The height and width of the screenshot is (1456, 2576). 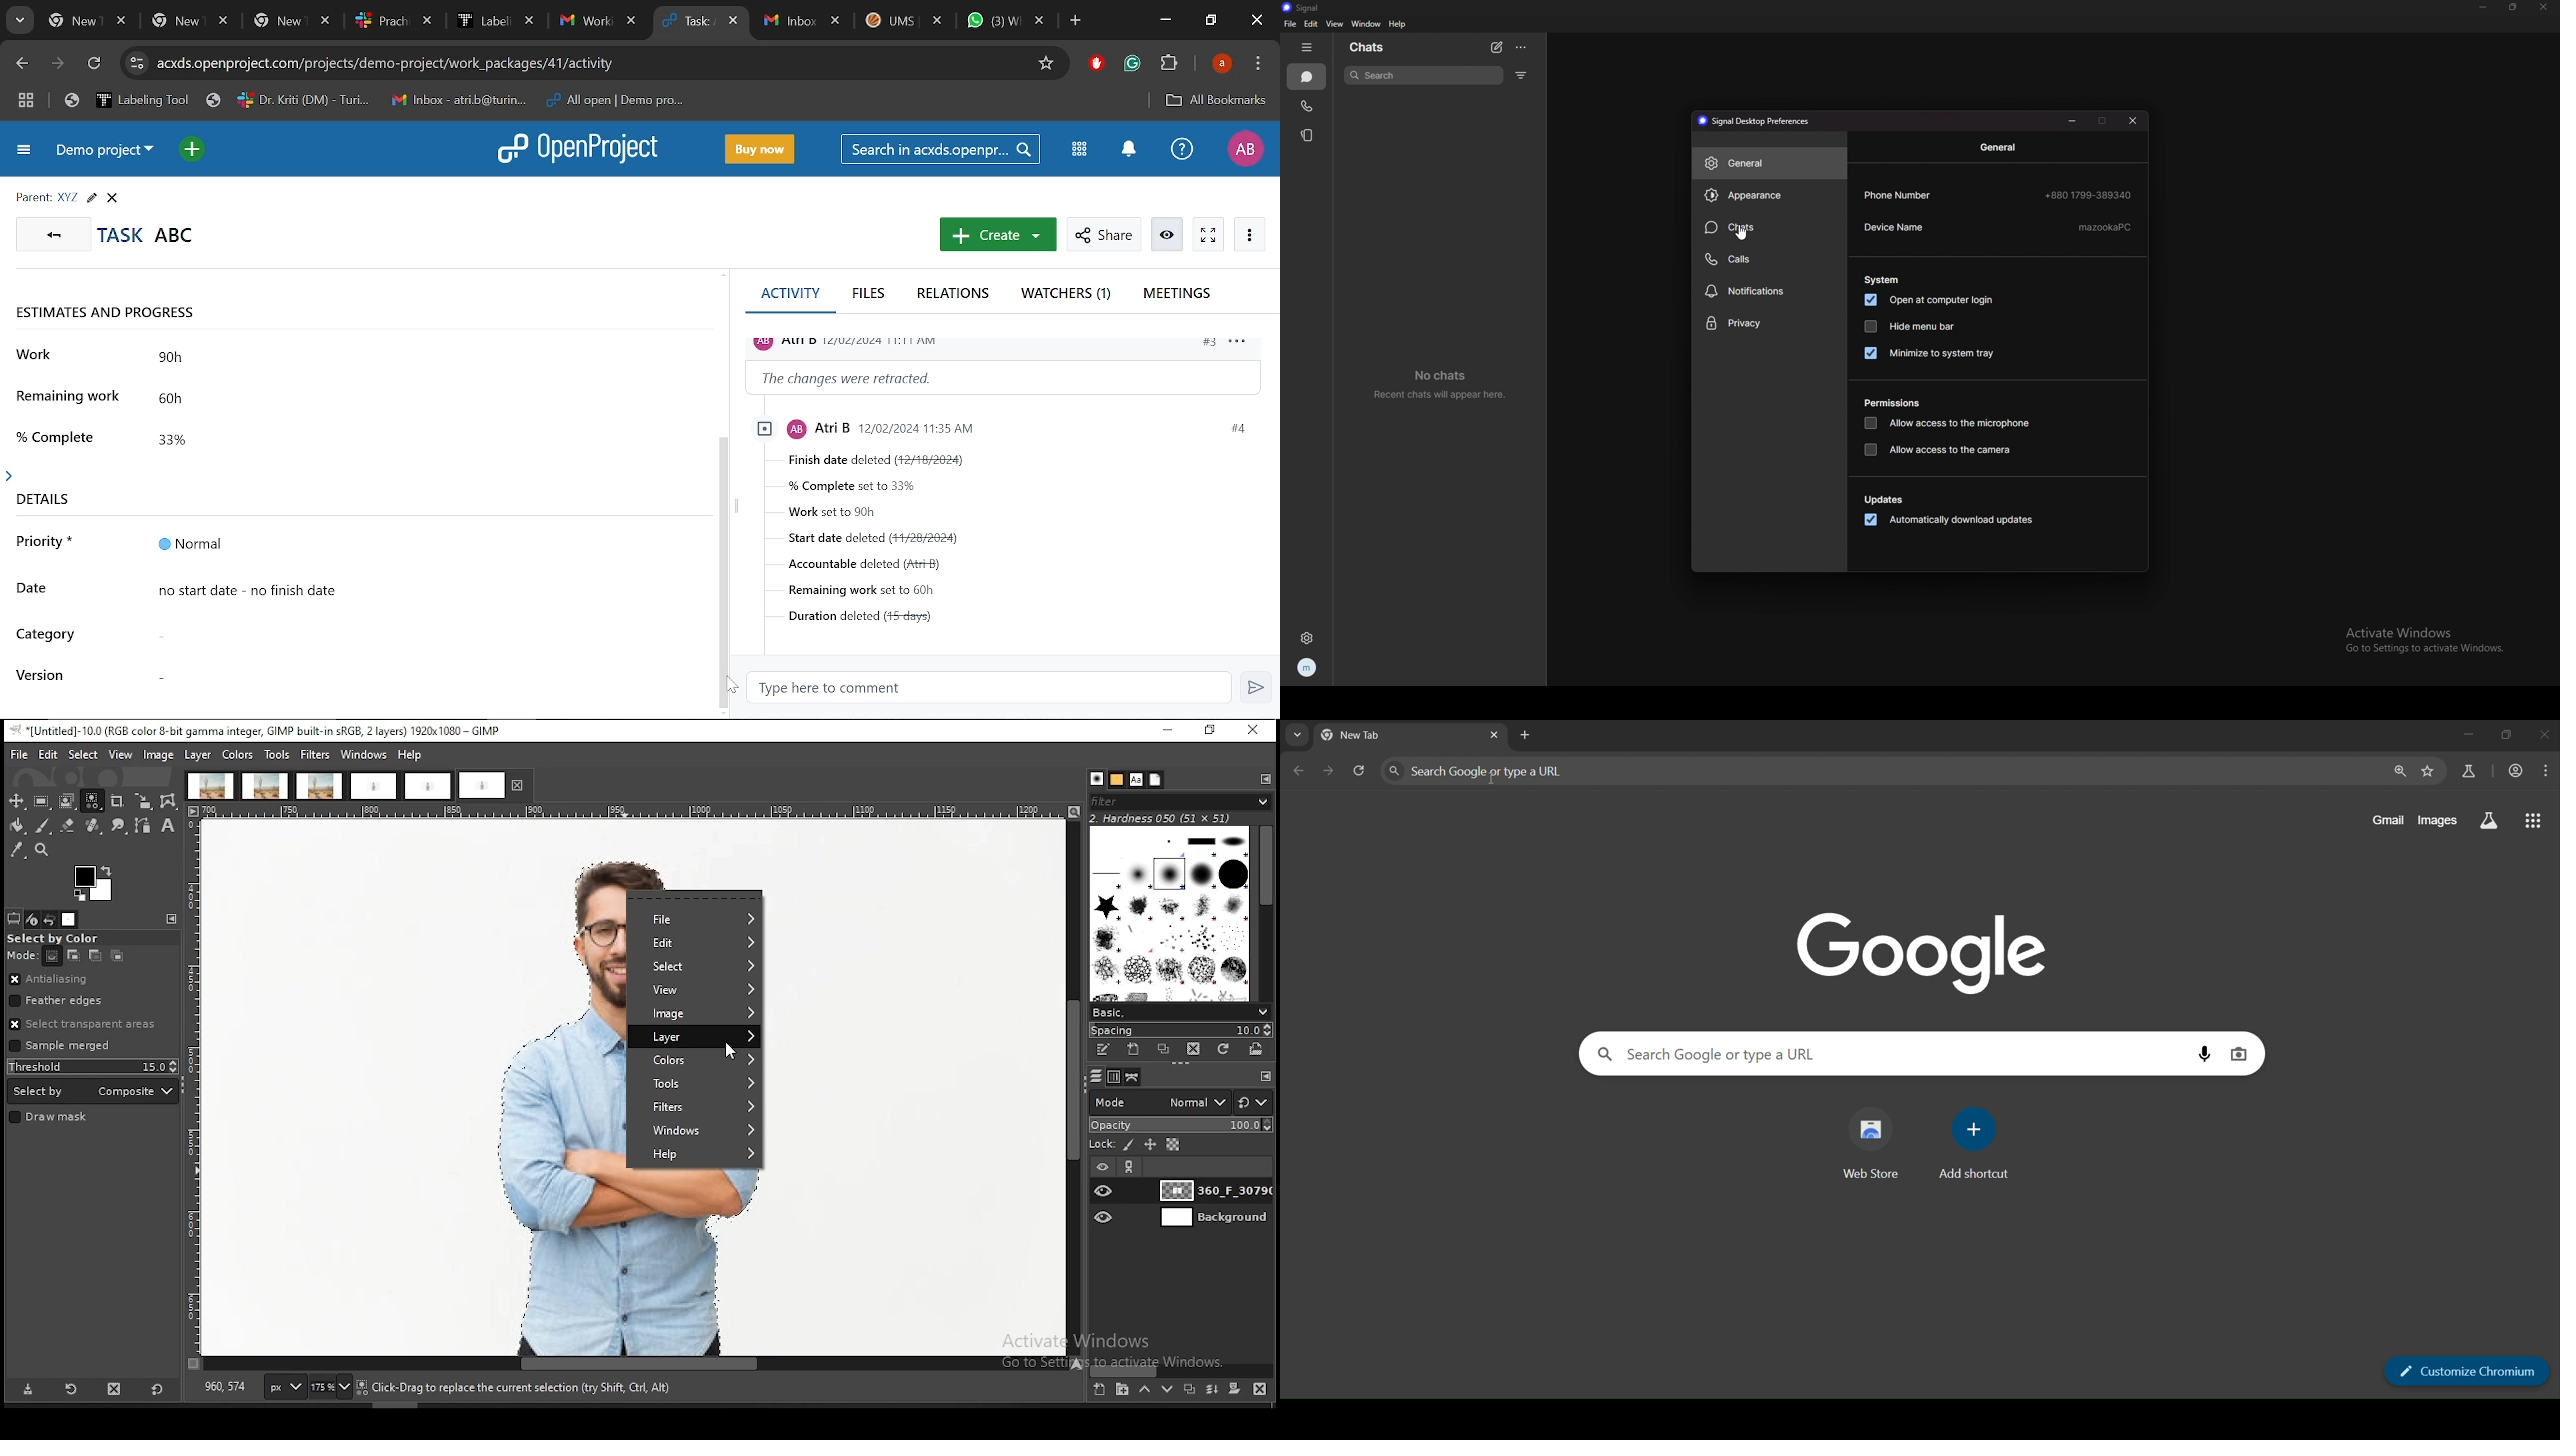 I want to click on search, so click(x=1423, y=75).